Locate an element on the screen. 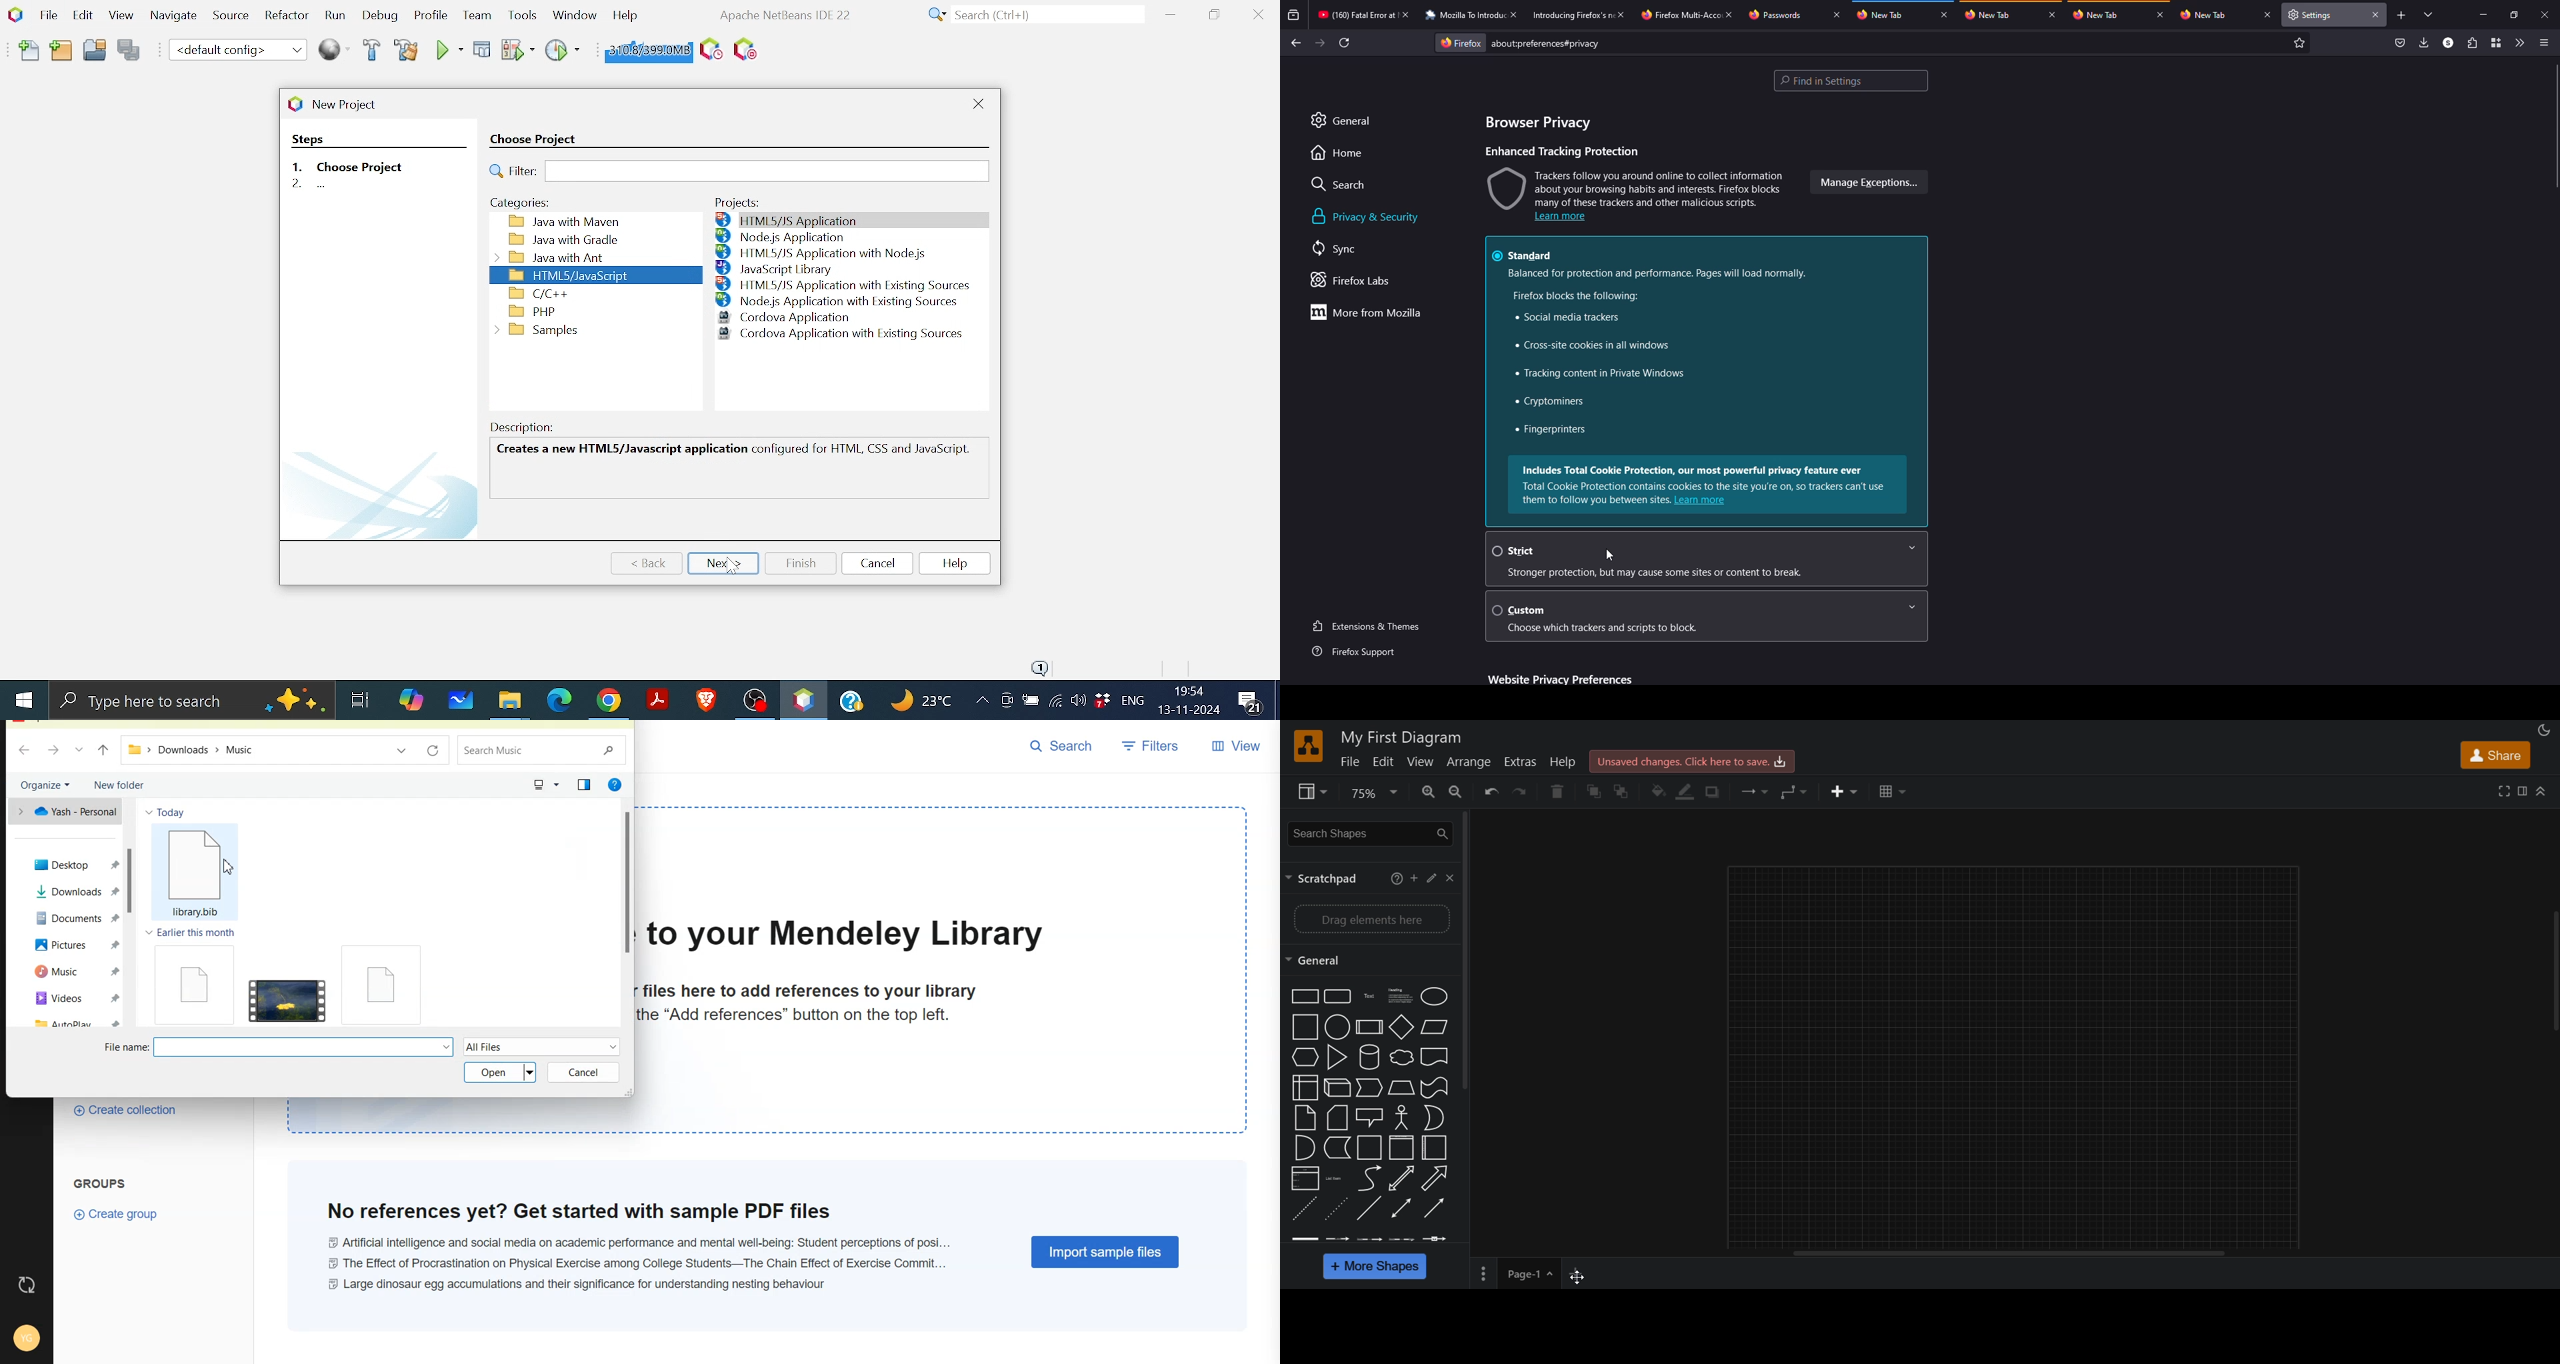 The image size is (2576, 1372). account is located at coordinates (2448, 43).